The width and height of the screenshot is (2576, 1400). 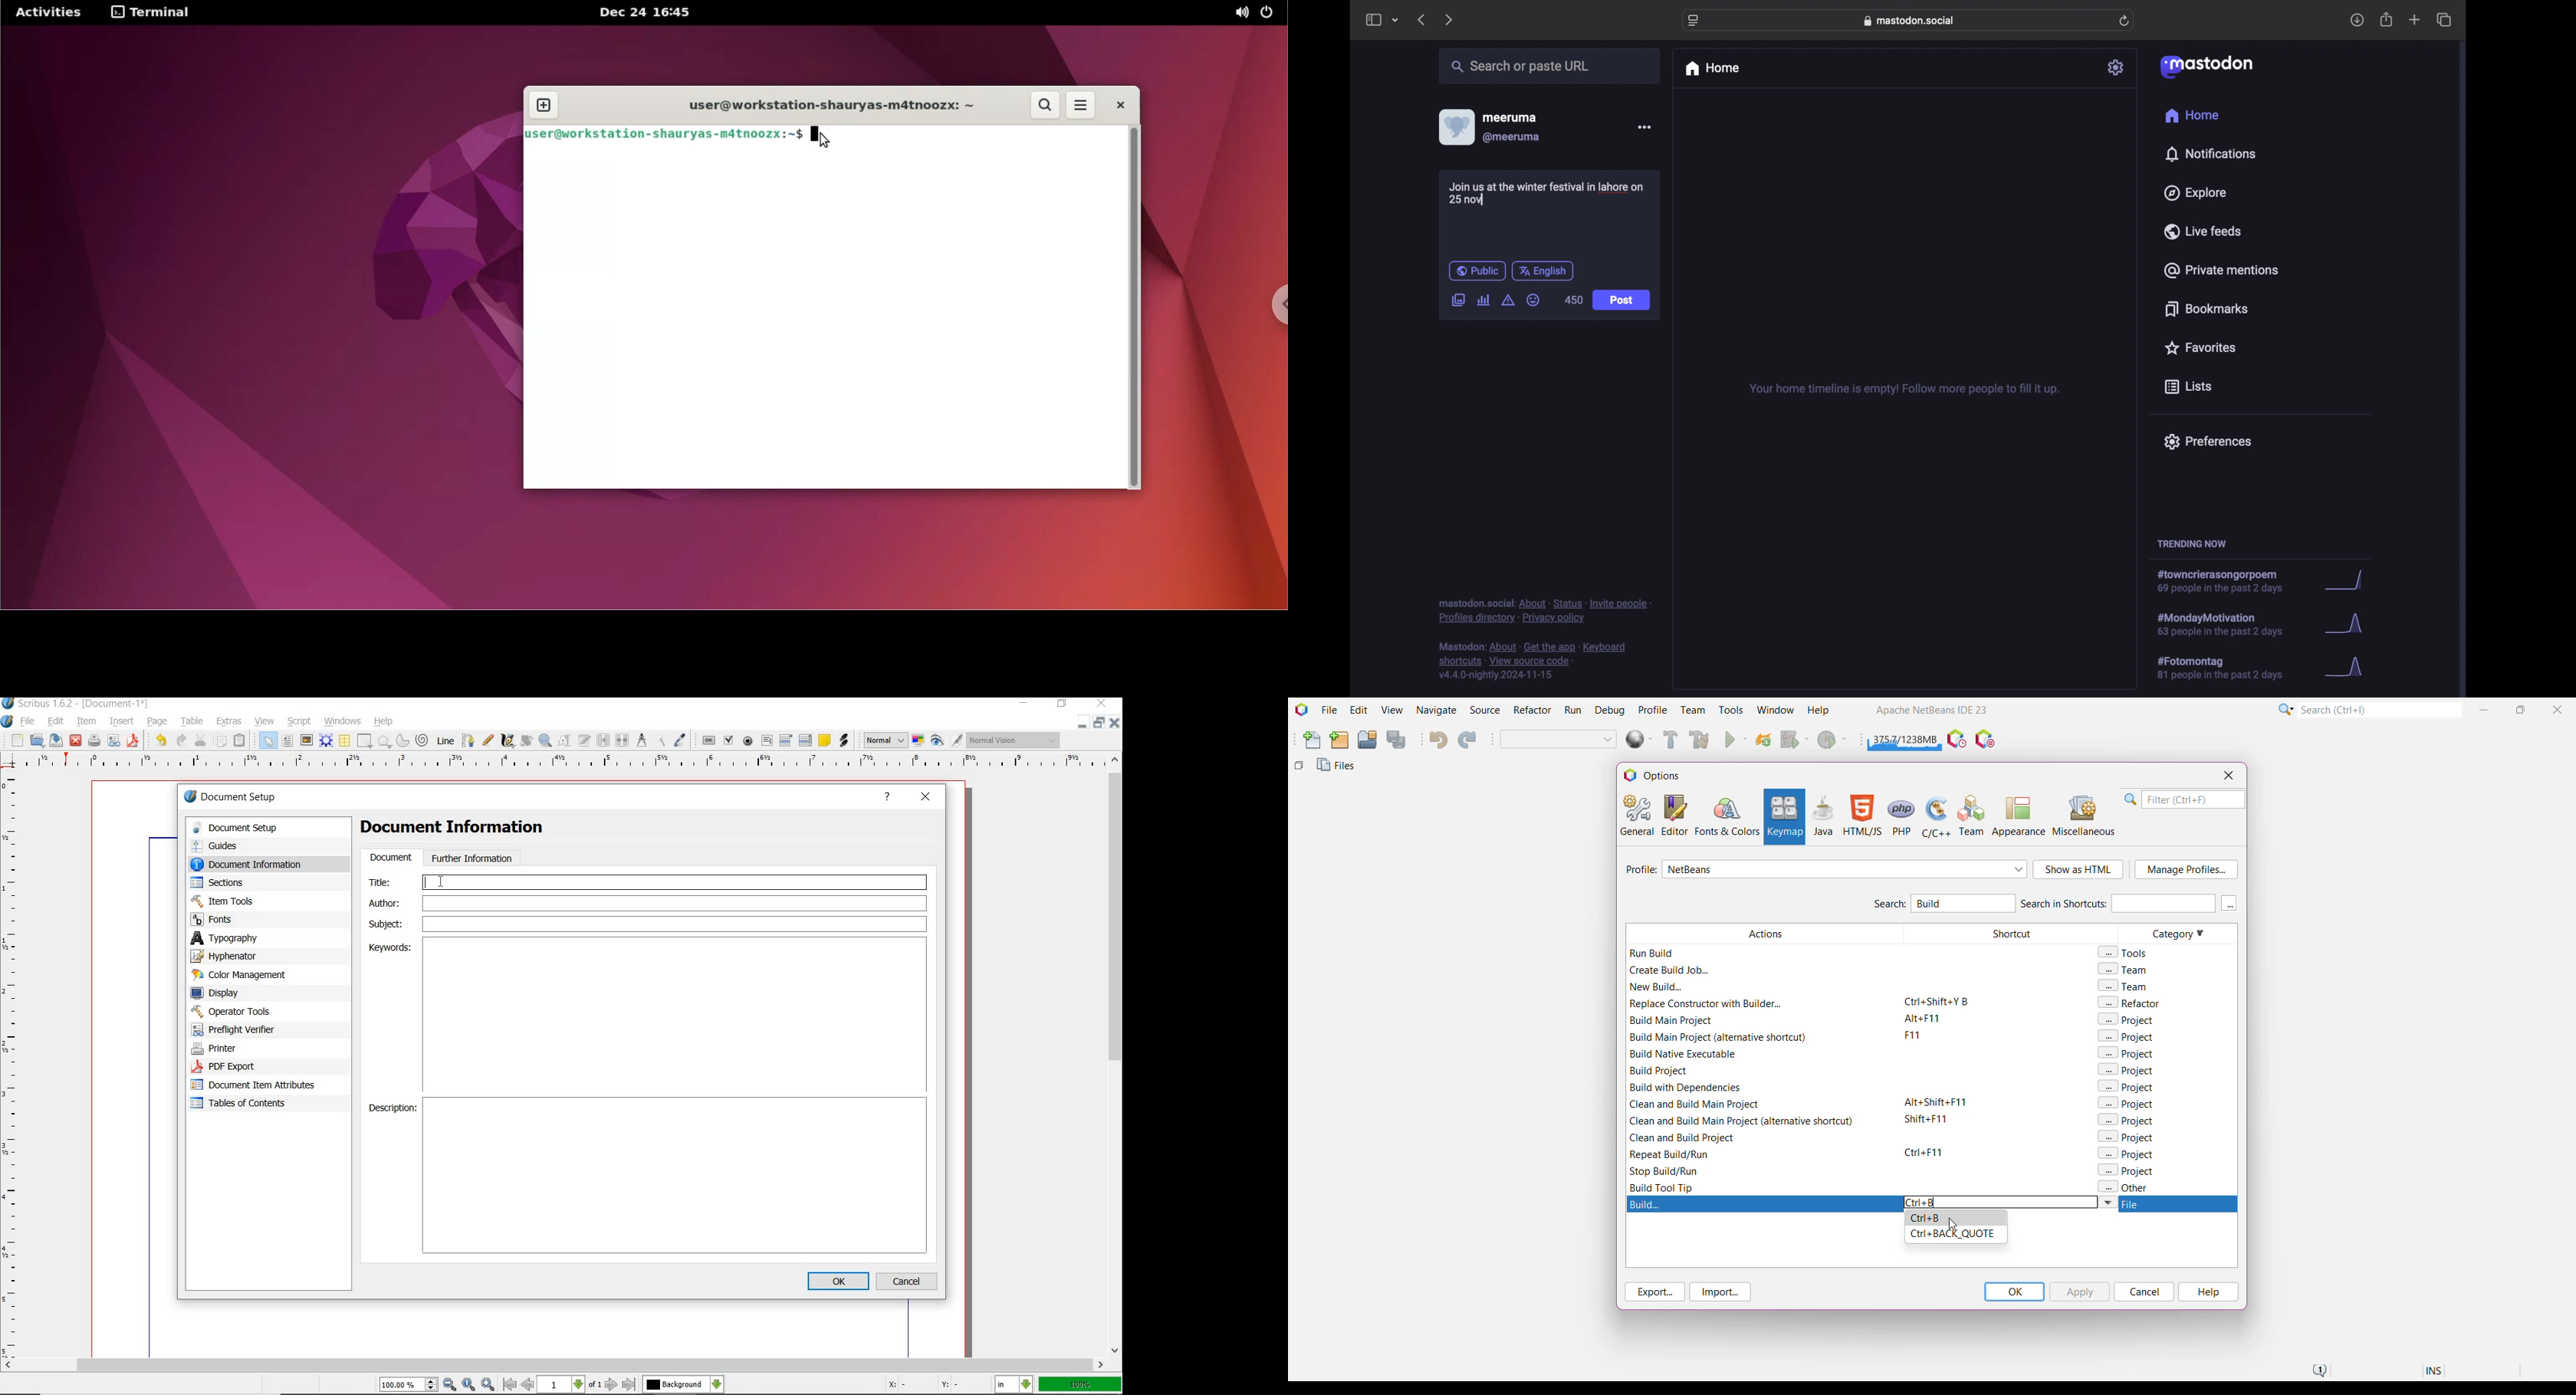 What do you see at coordinates (443, 881) in the screenshot?
I see `cursor` at bounding box center [443, 881].